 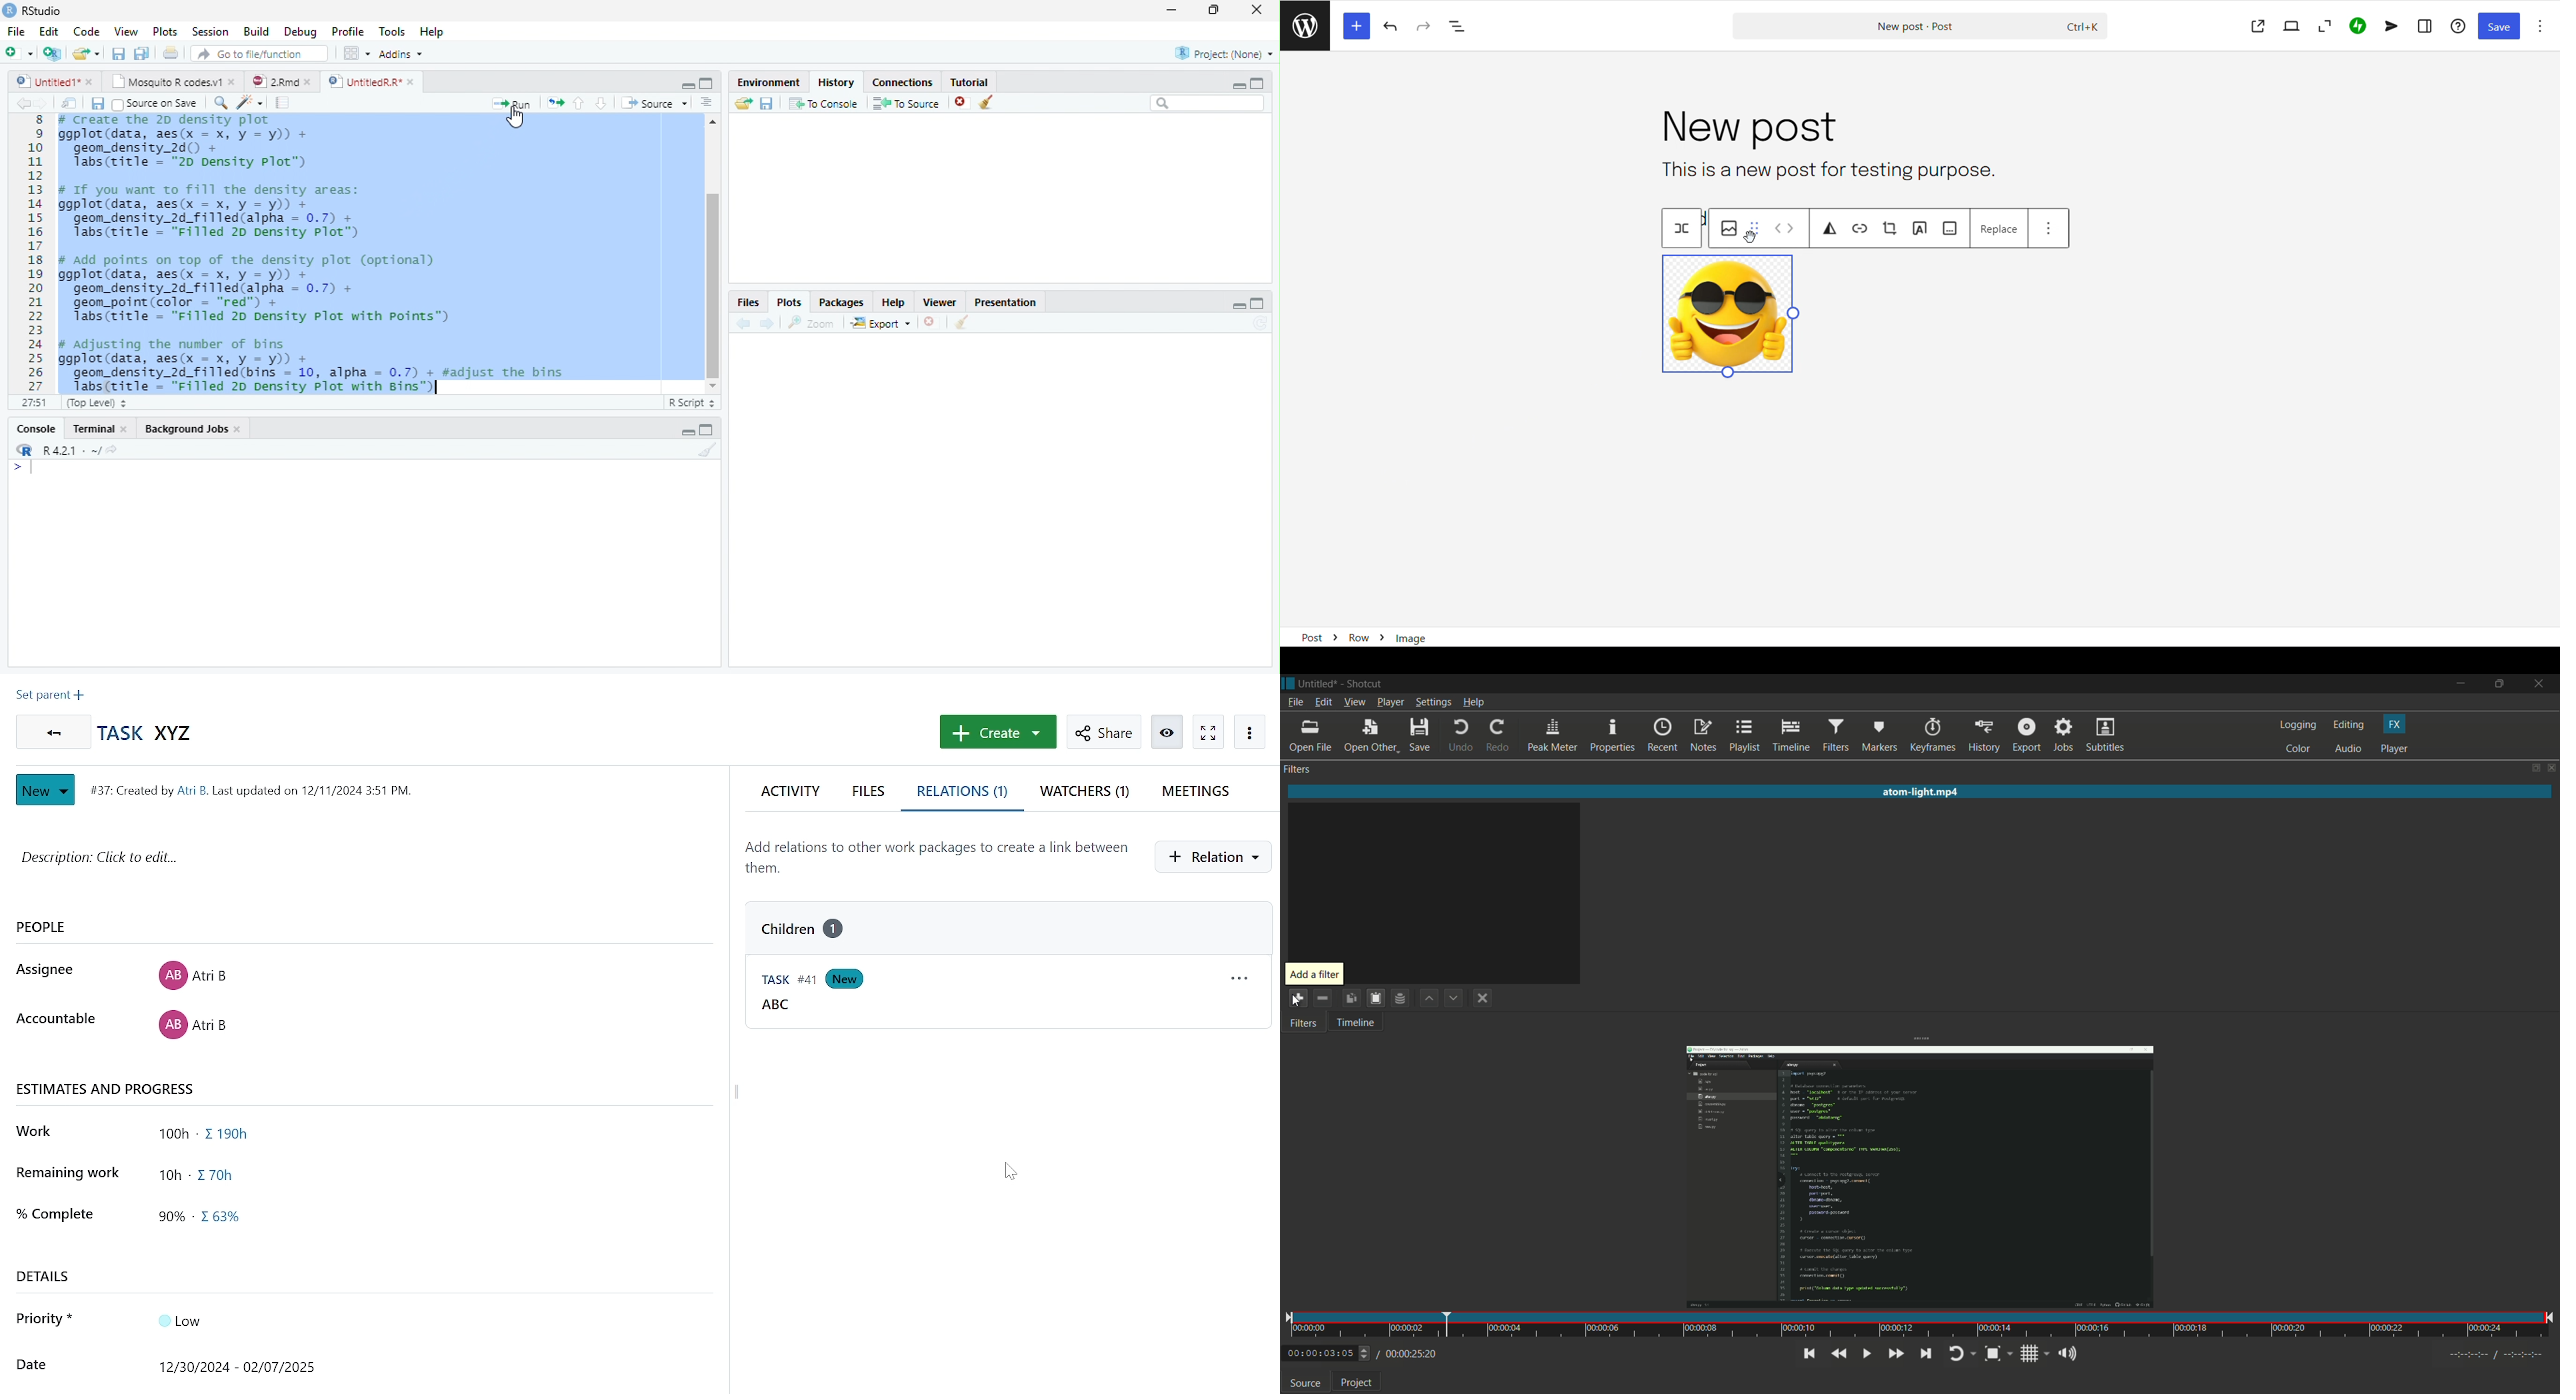 What do you see at coordinates (117, 53) in the screenshot?
I see `save current document` at bounding box center [117, 53].